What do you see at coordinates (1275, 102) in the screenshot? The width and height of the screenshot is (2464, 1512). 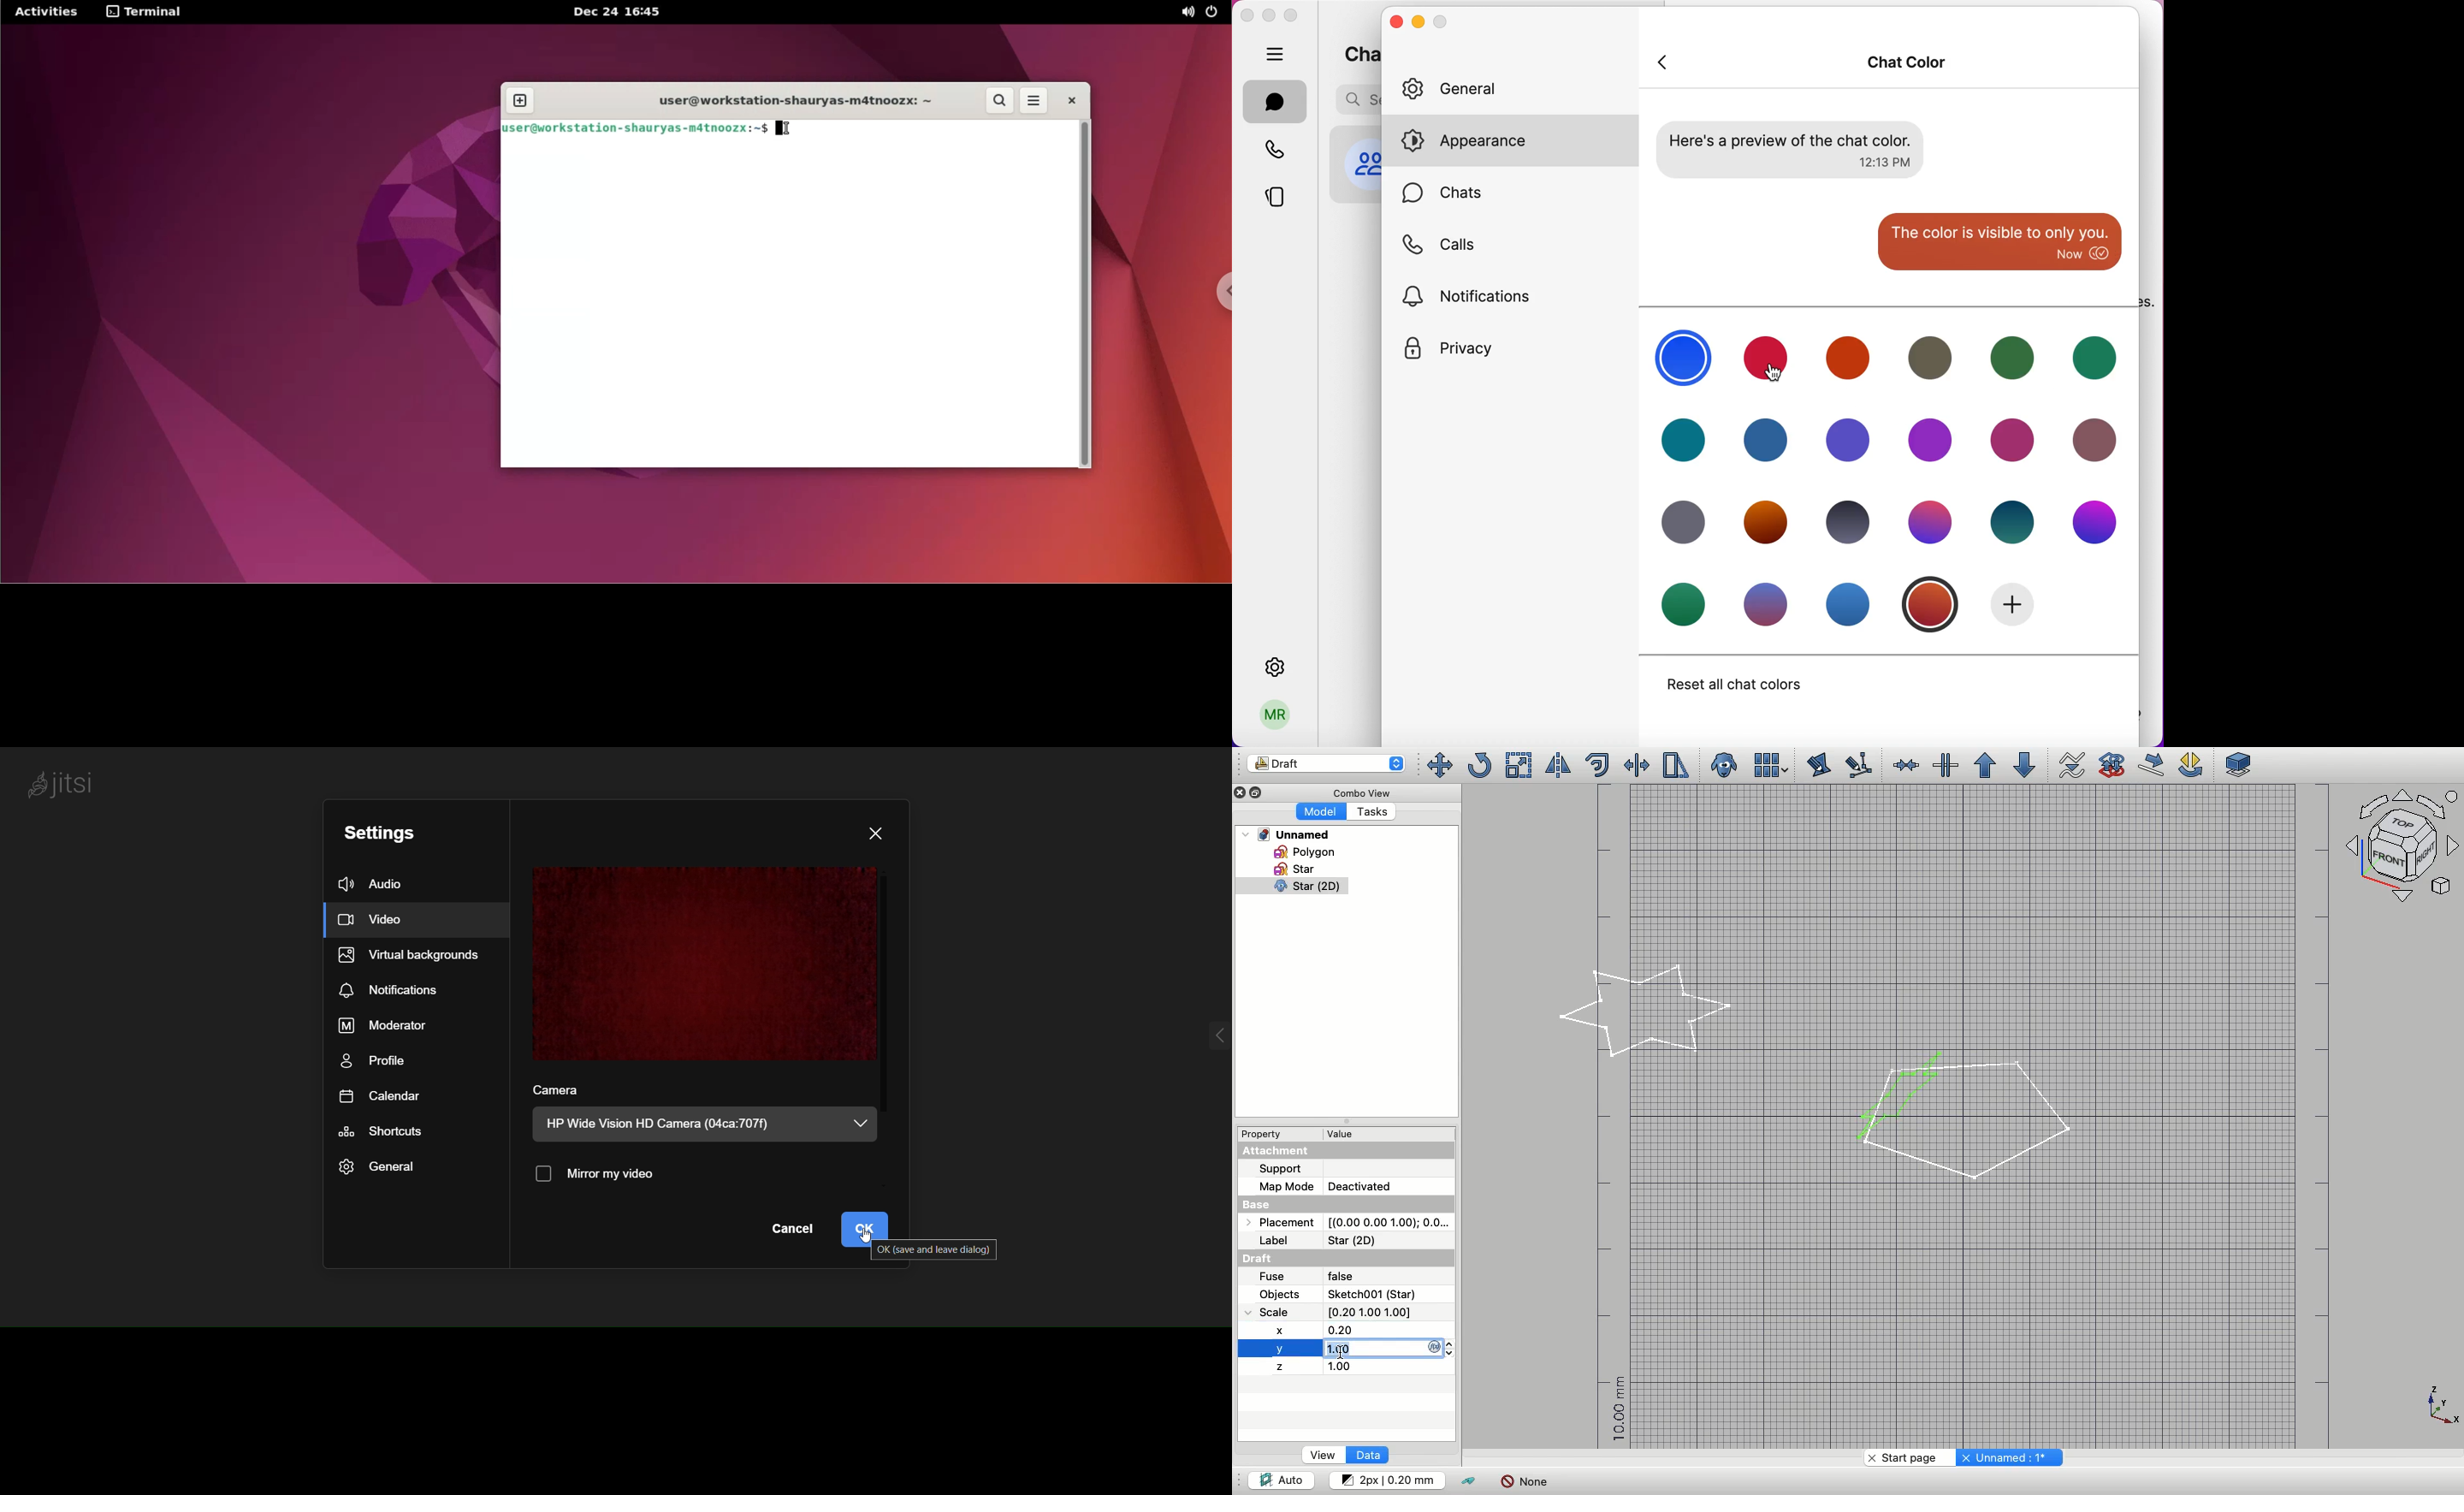 I see `chats` at bounding box center [1275, 102].